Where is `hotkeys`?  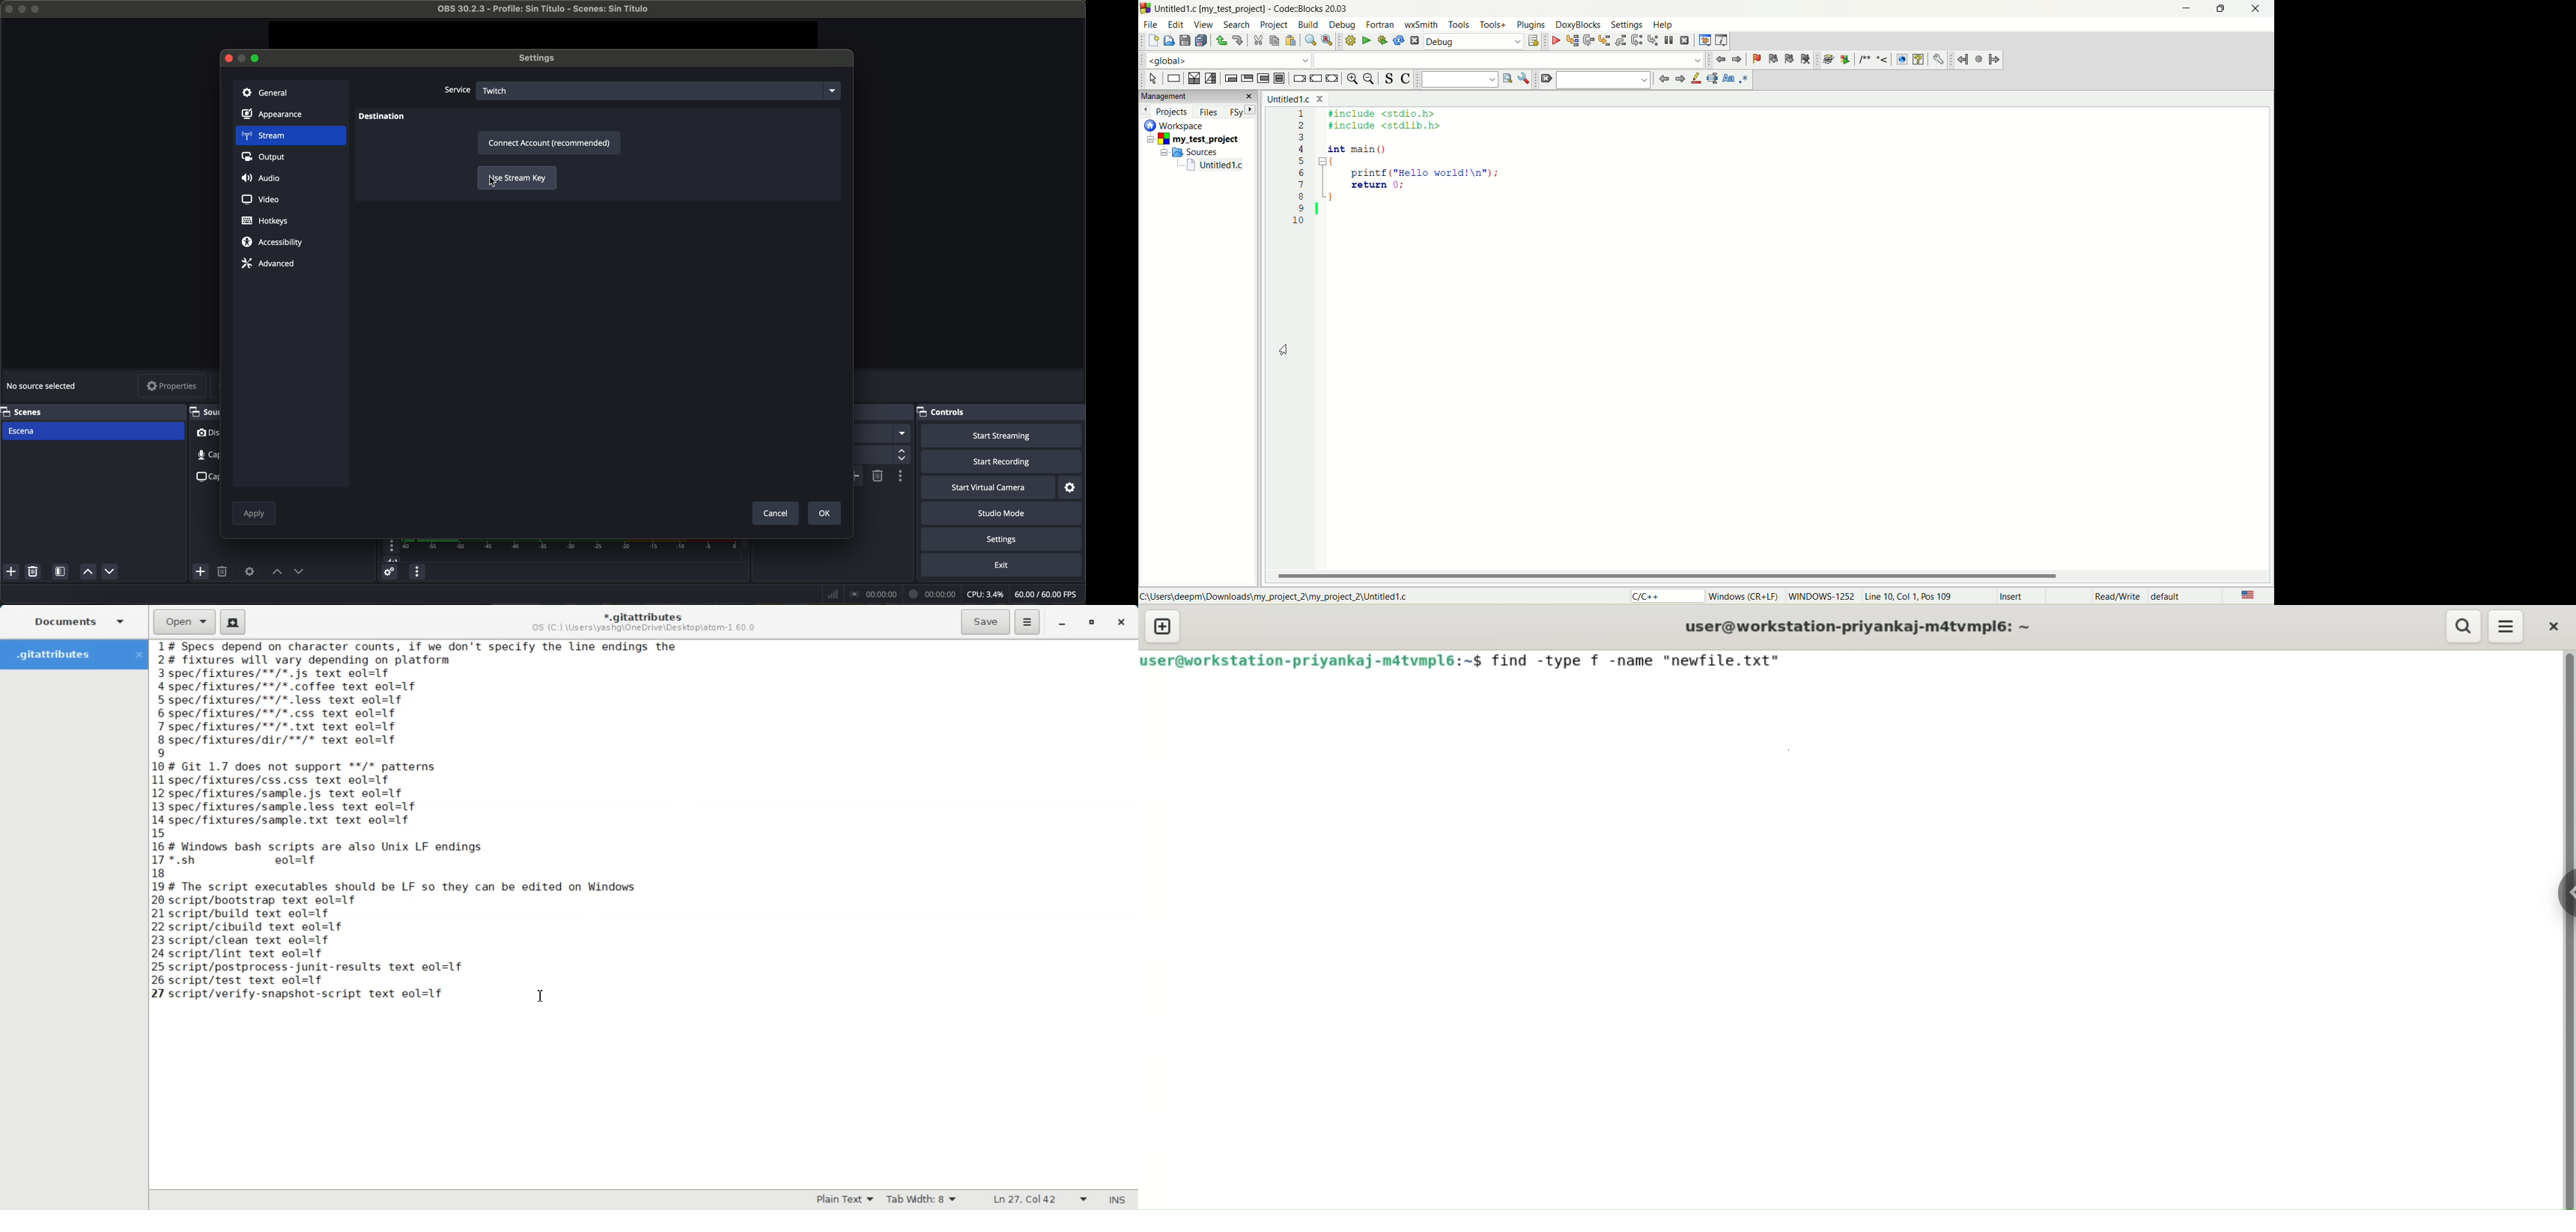
hotkeys is located at coordinates (265, 221).